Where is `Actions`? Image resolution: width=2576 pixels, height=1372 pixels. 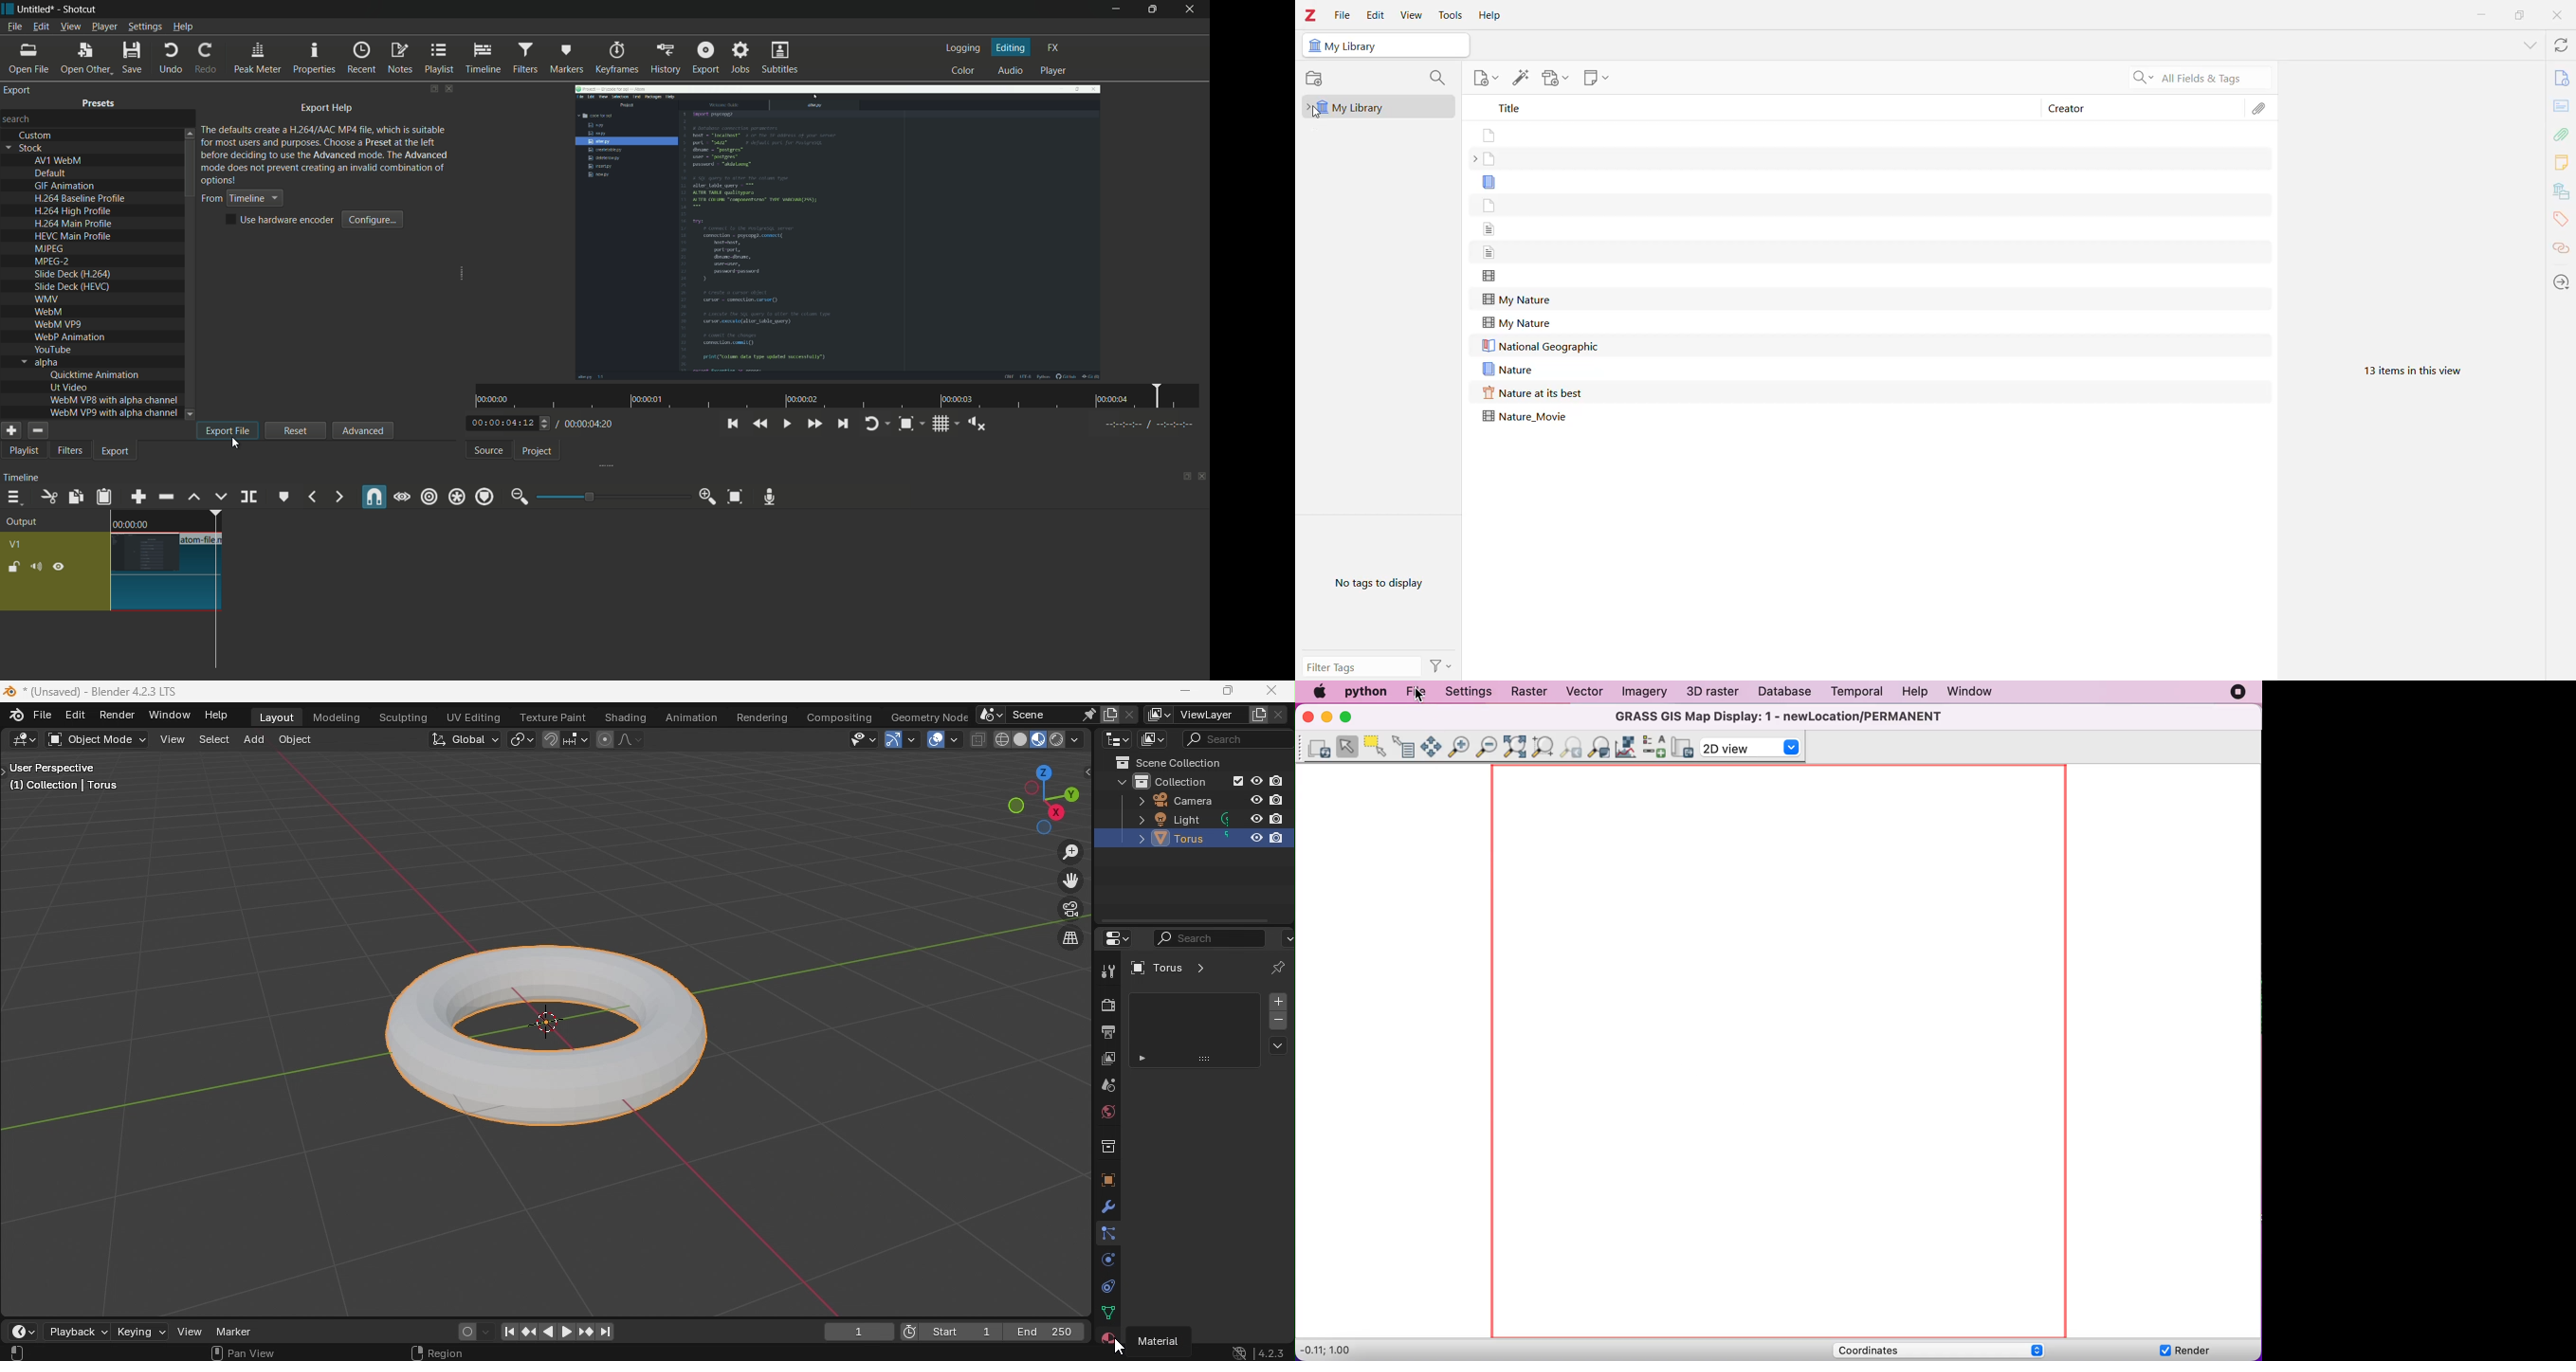
Actions is located at coordinates (1443, 665).